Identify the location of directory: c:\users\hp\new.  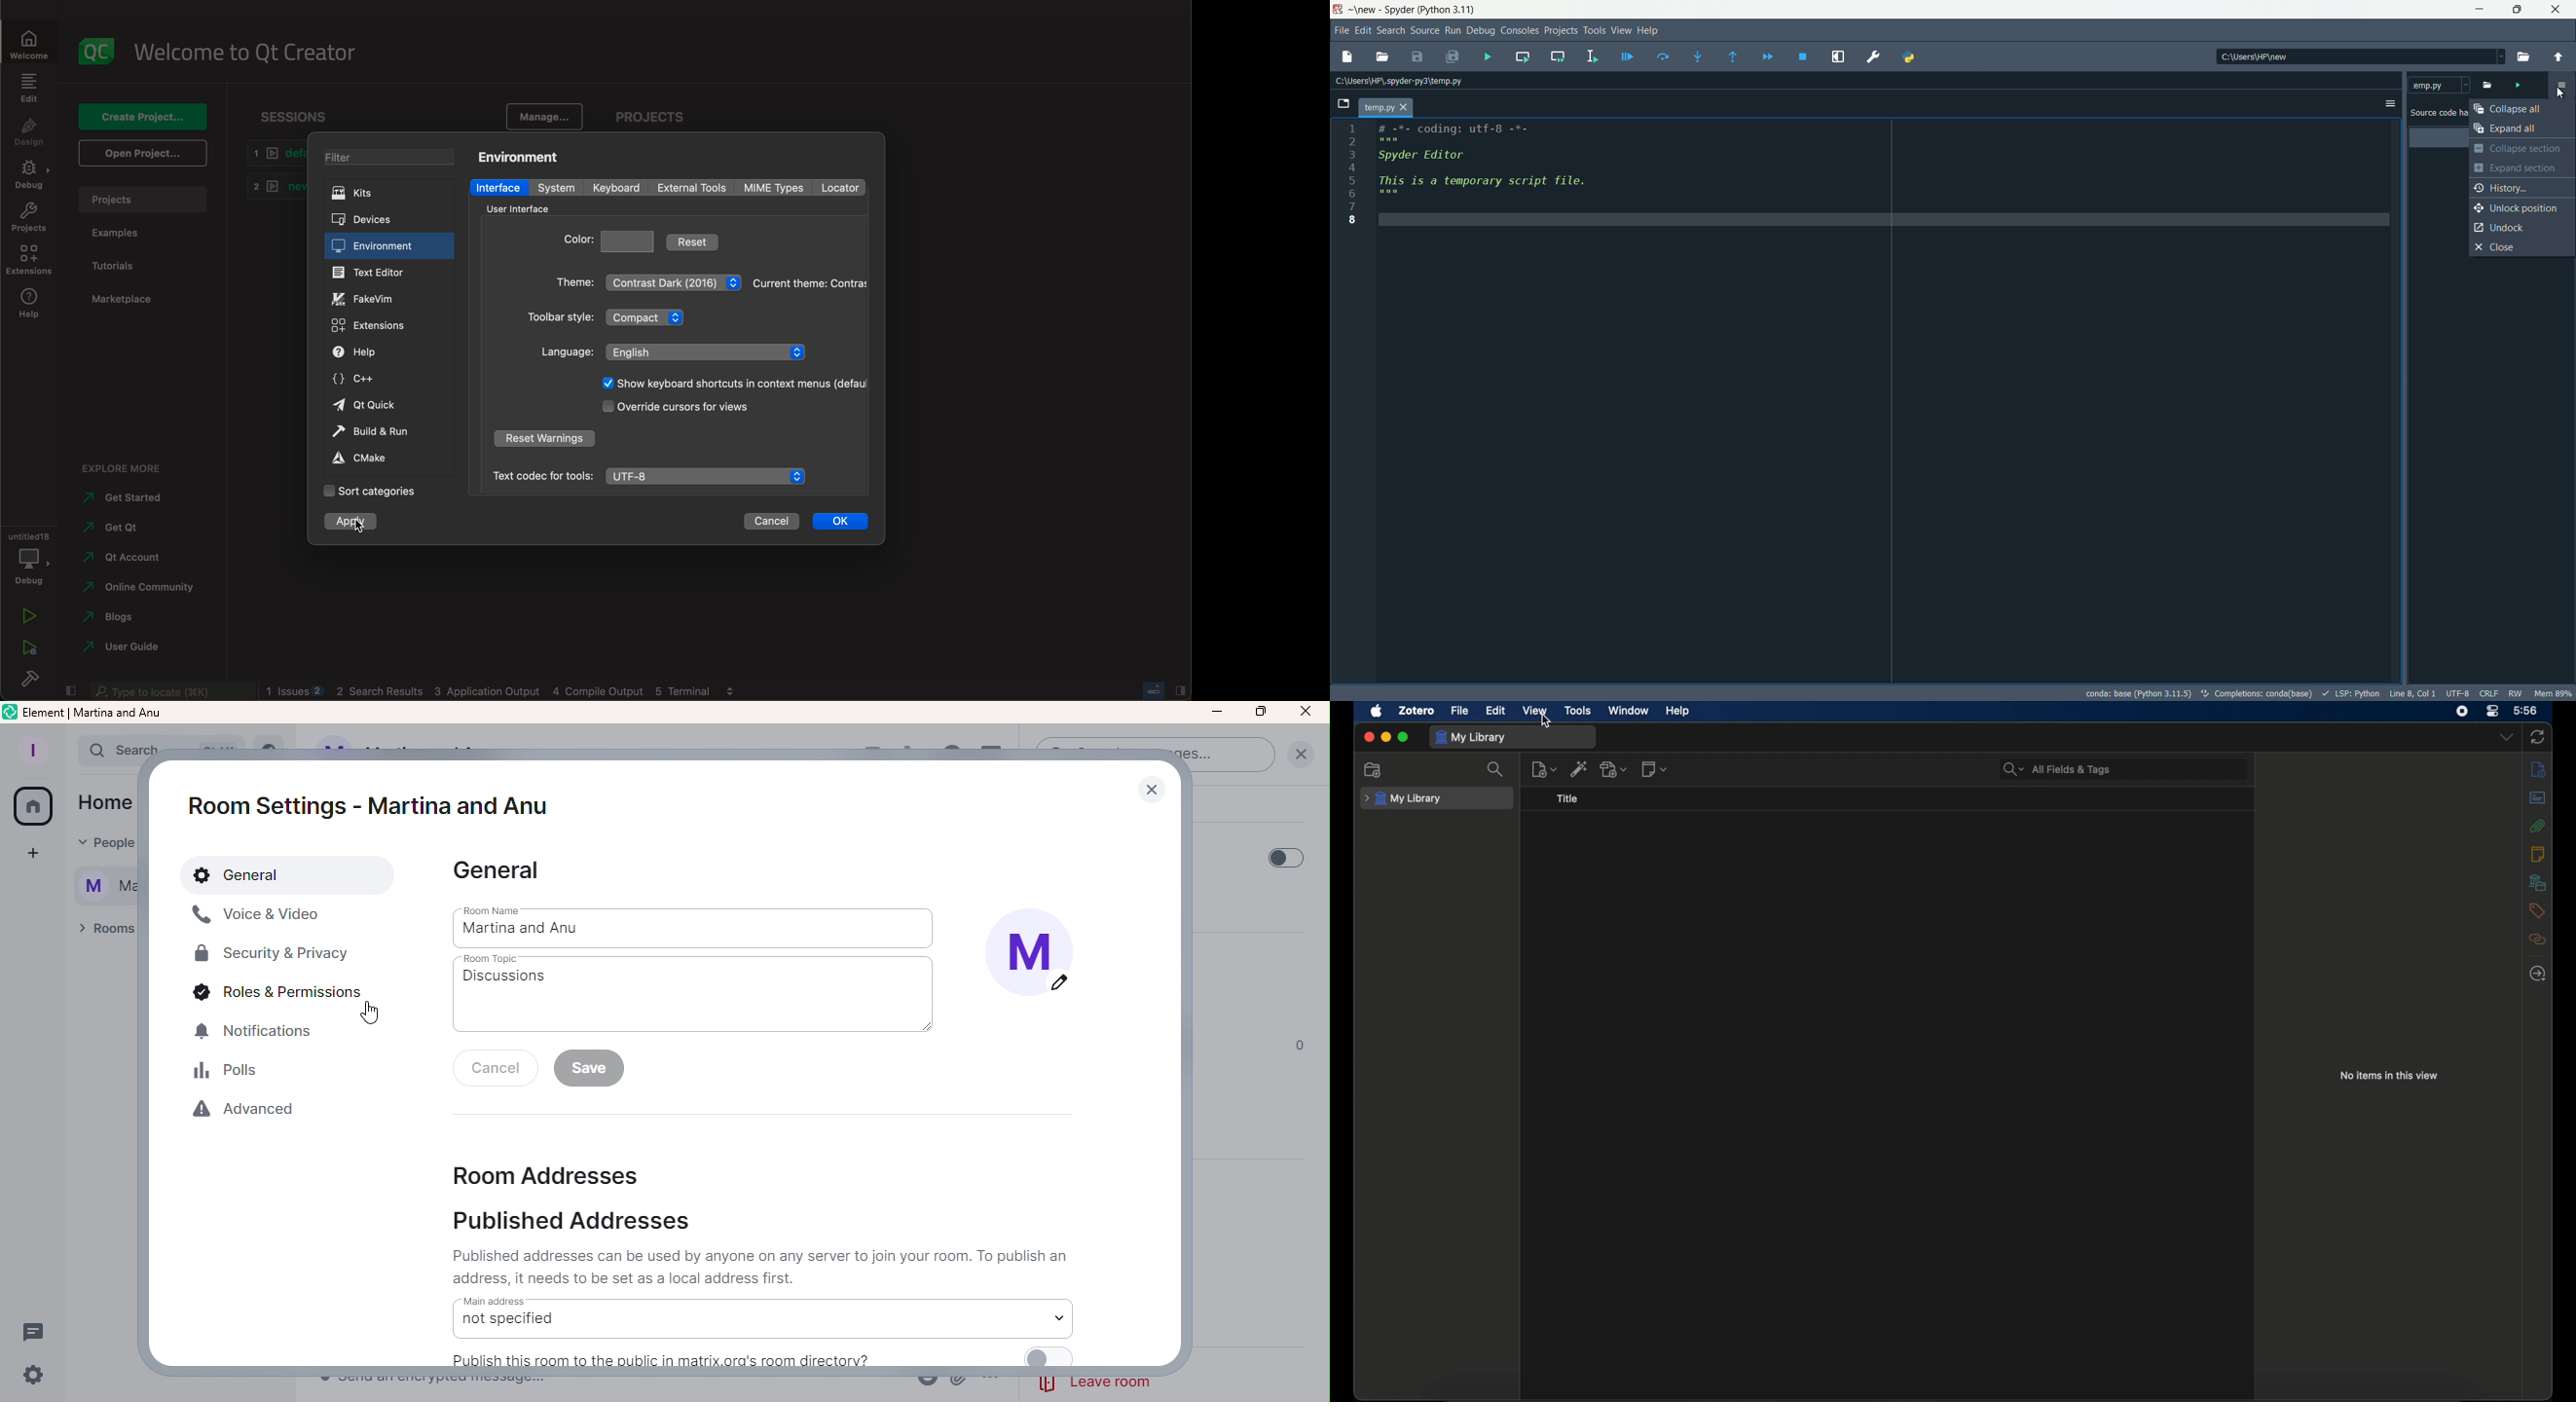
(2255, 57).